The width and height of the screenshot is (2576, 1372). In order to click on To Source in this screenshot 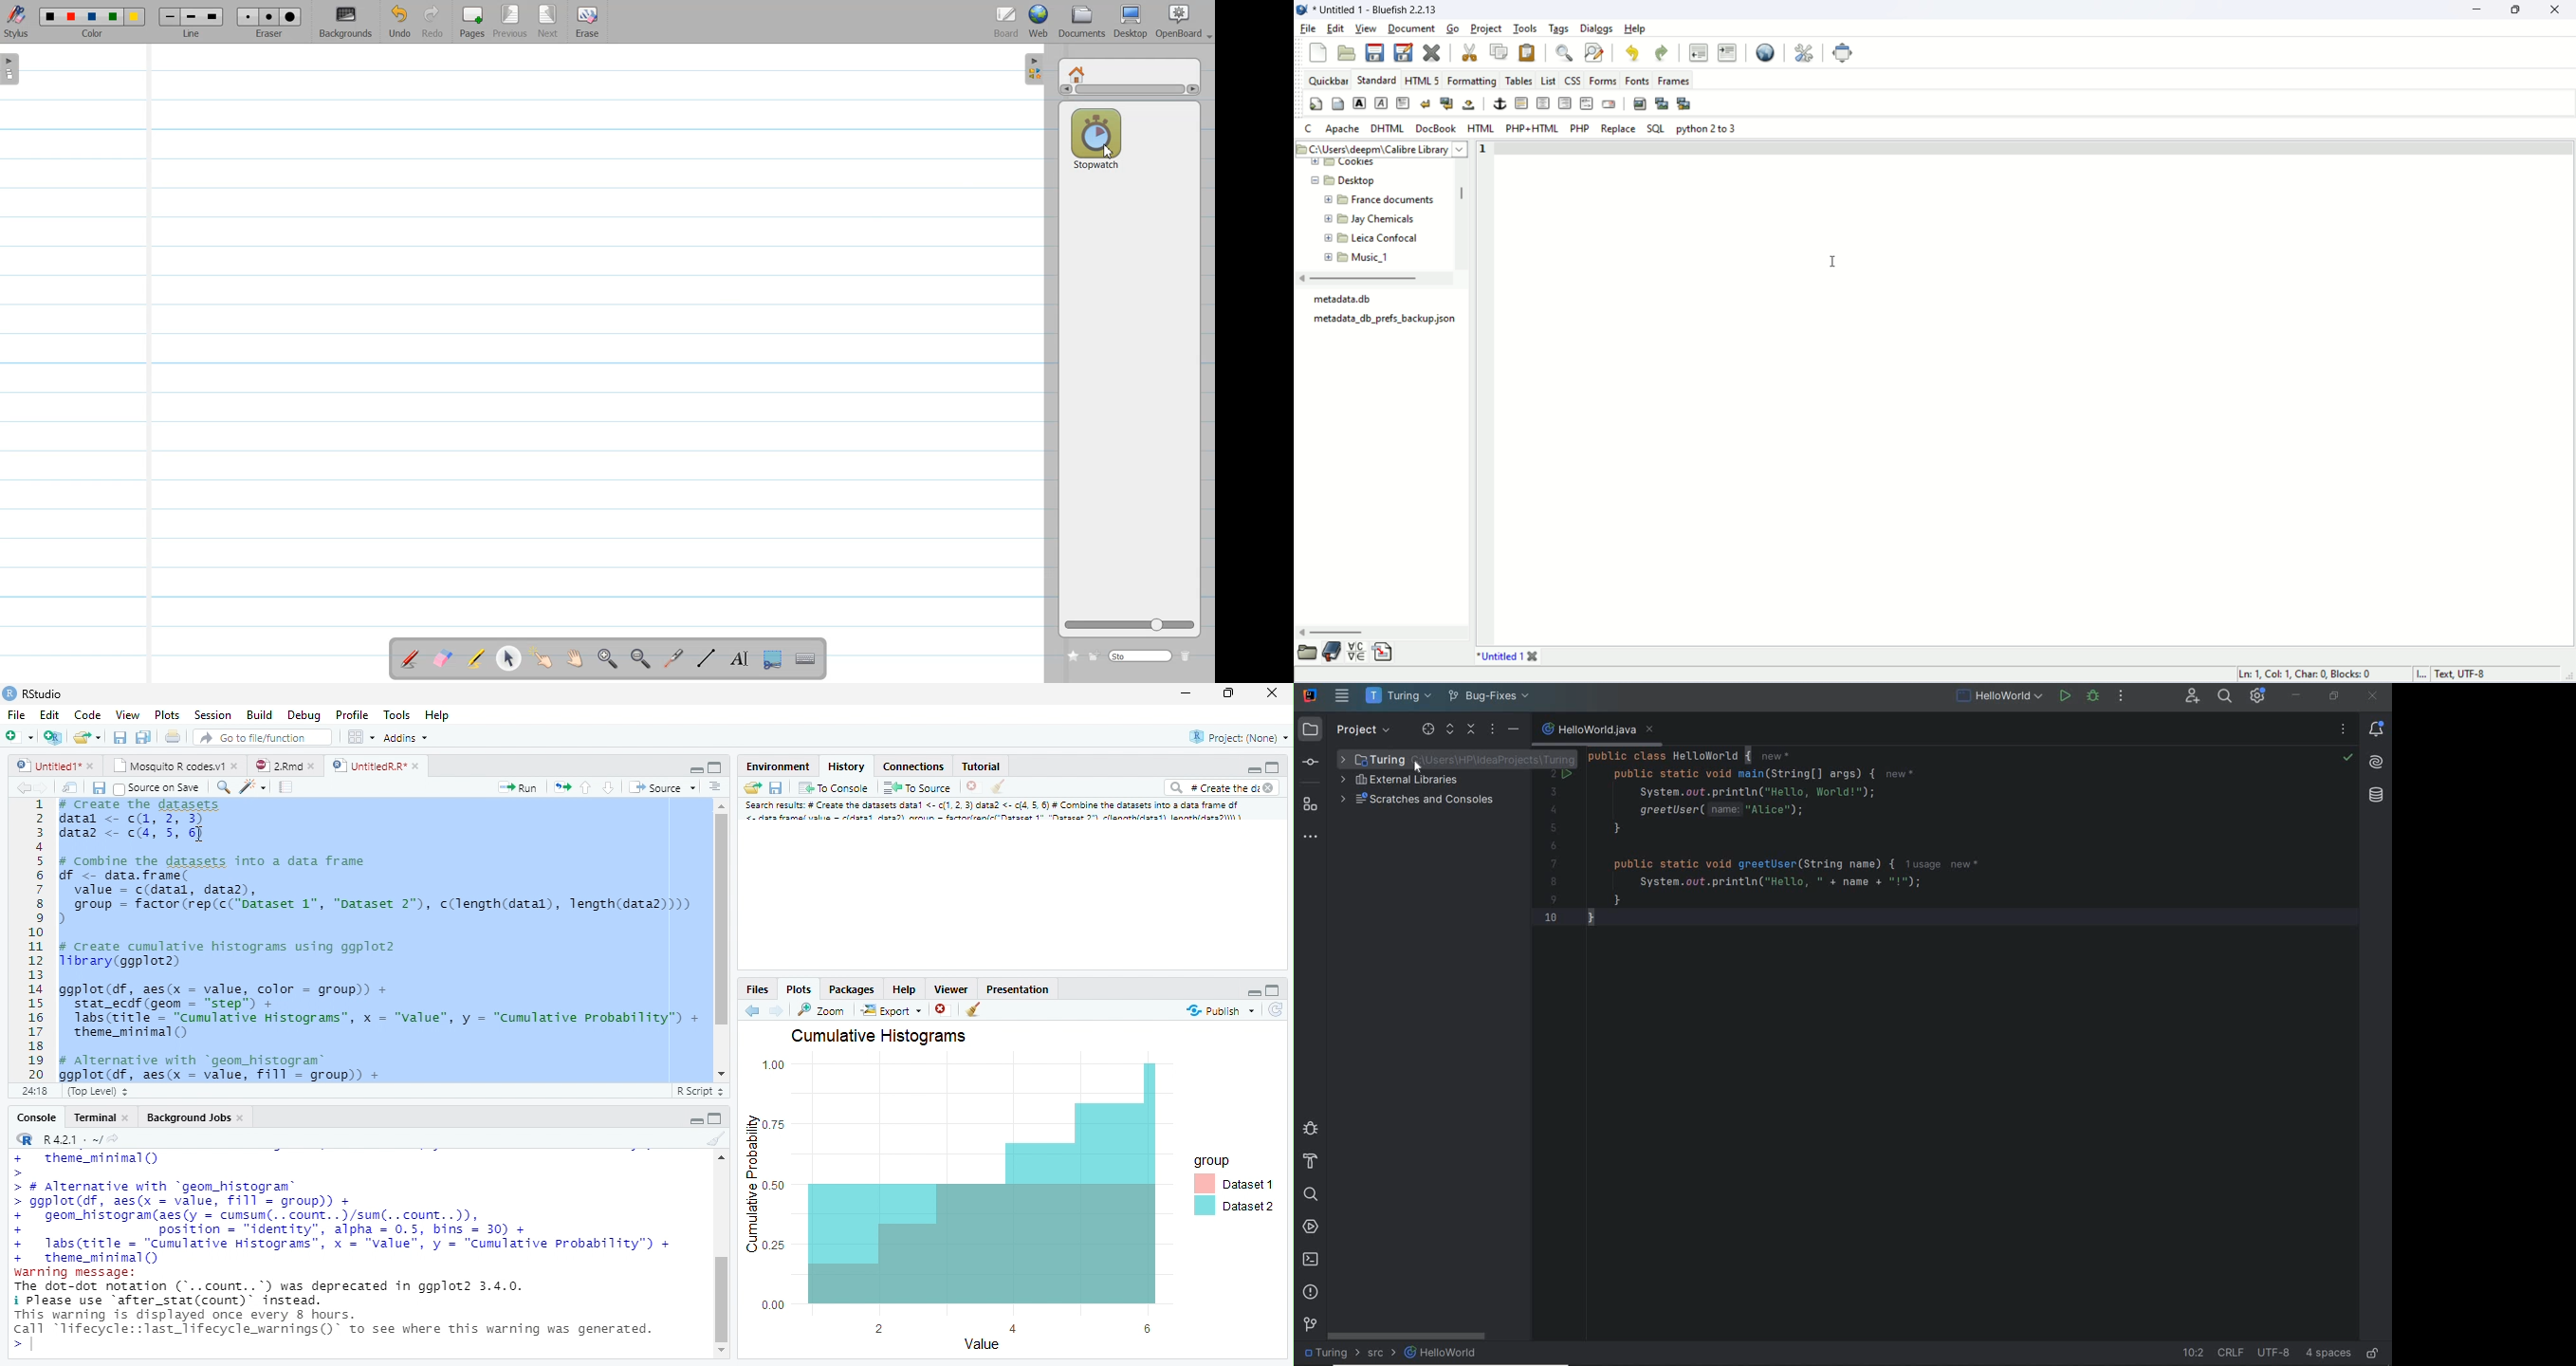, I will do `click(918, 787)`.